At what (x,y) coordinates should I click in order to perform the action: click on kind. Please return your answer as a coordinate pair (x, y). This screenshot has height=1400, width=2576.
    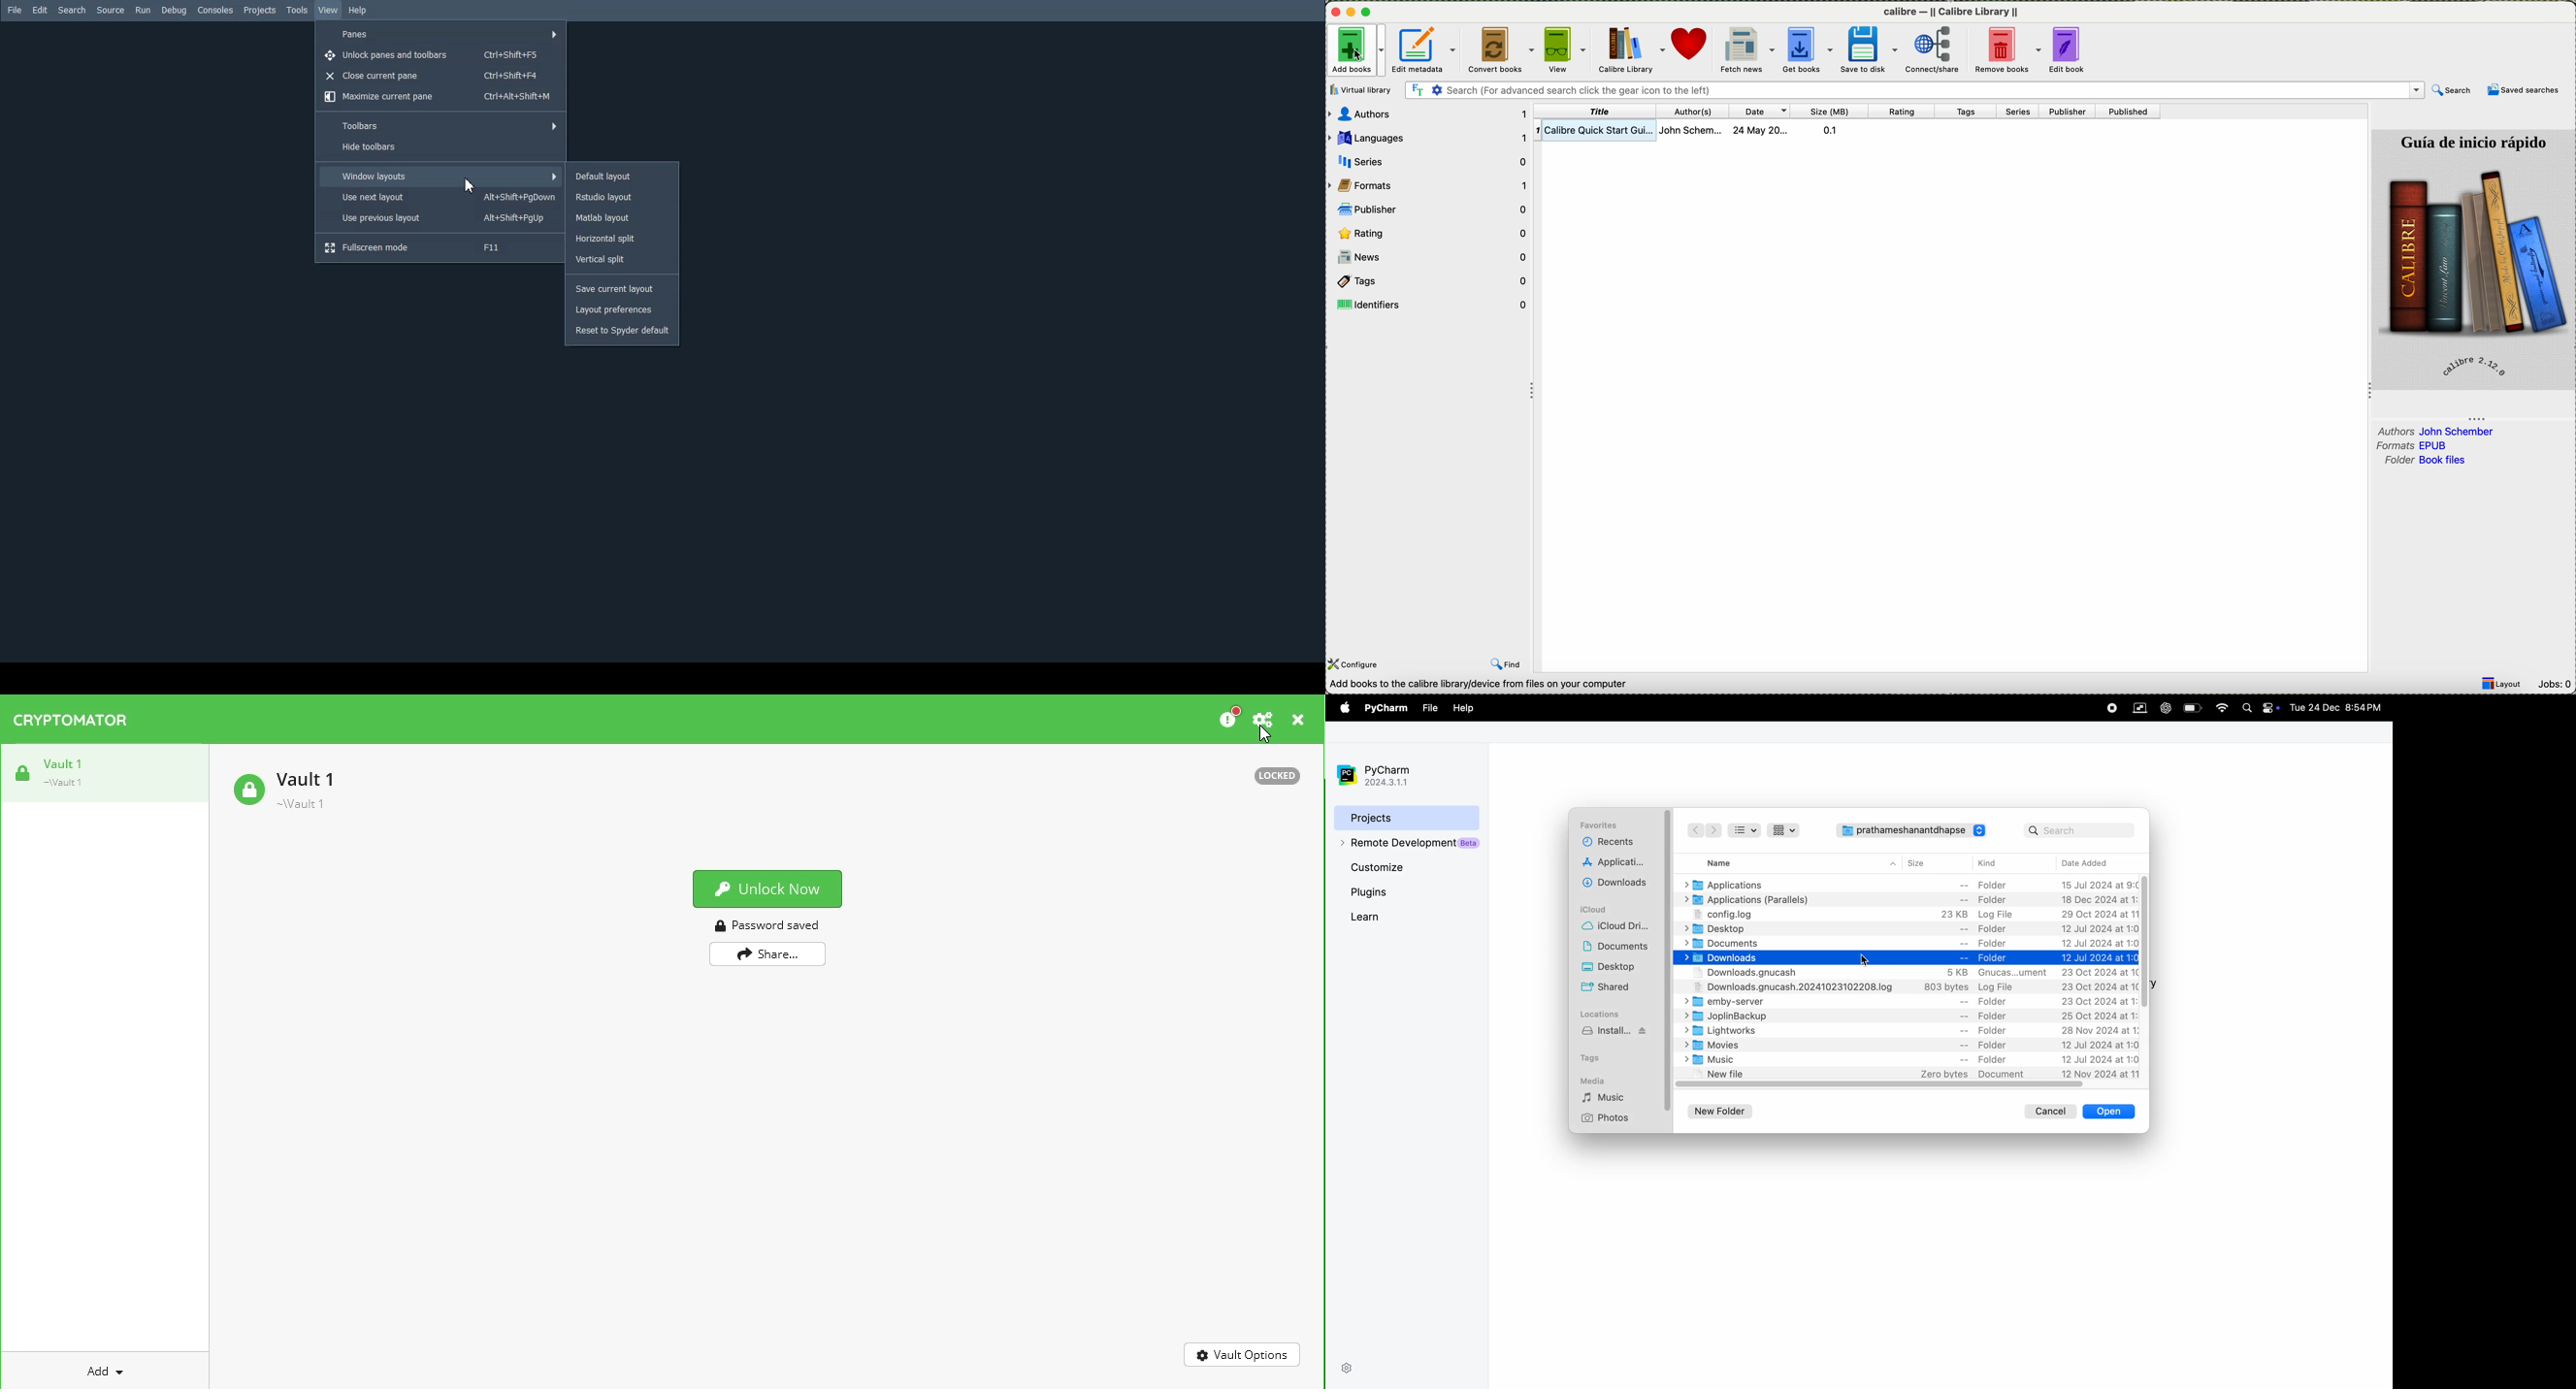
    Looking at the image, I should click on (1991, 864).